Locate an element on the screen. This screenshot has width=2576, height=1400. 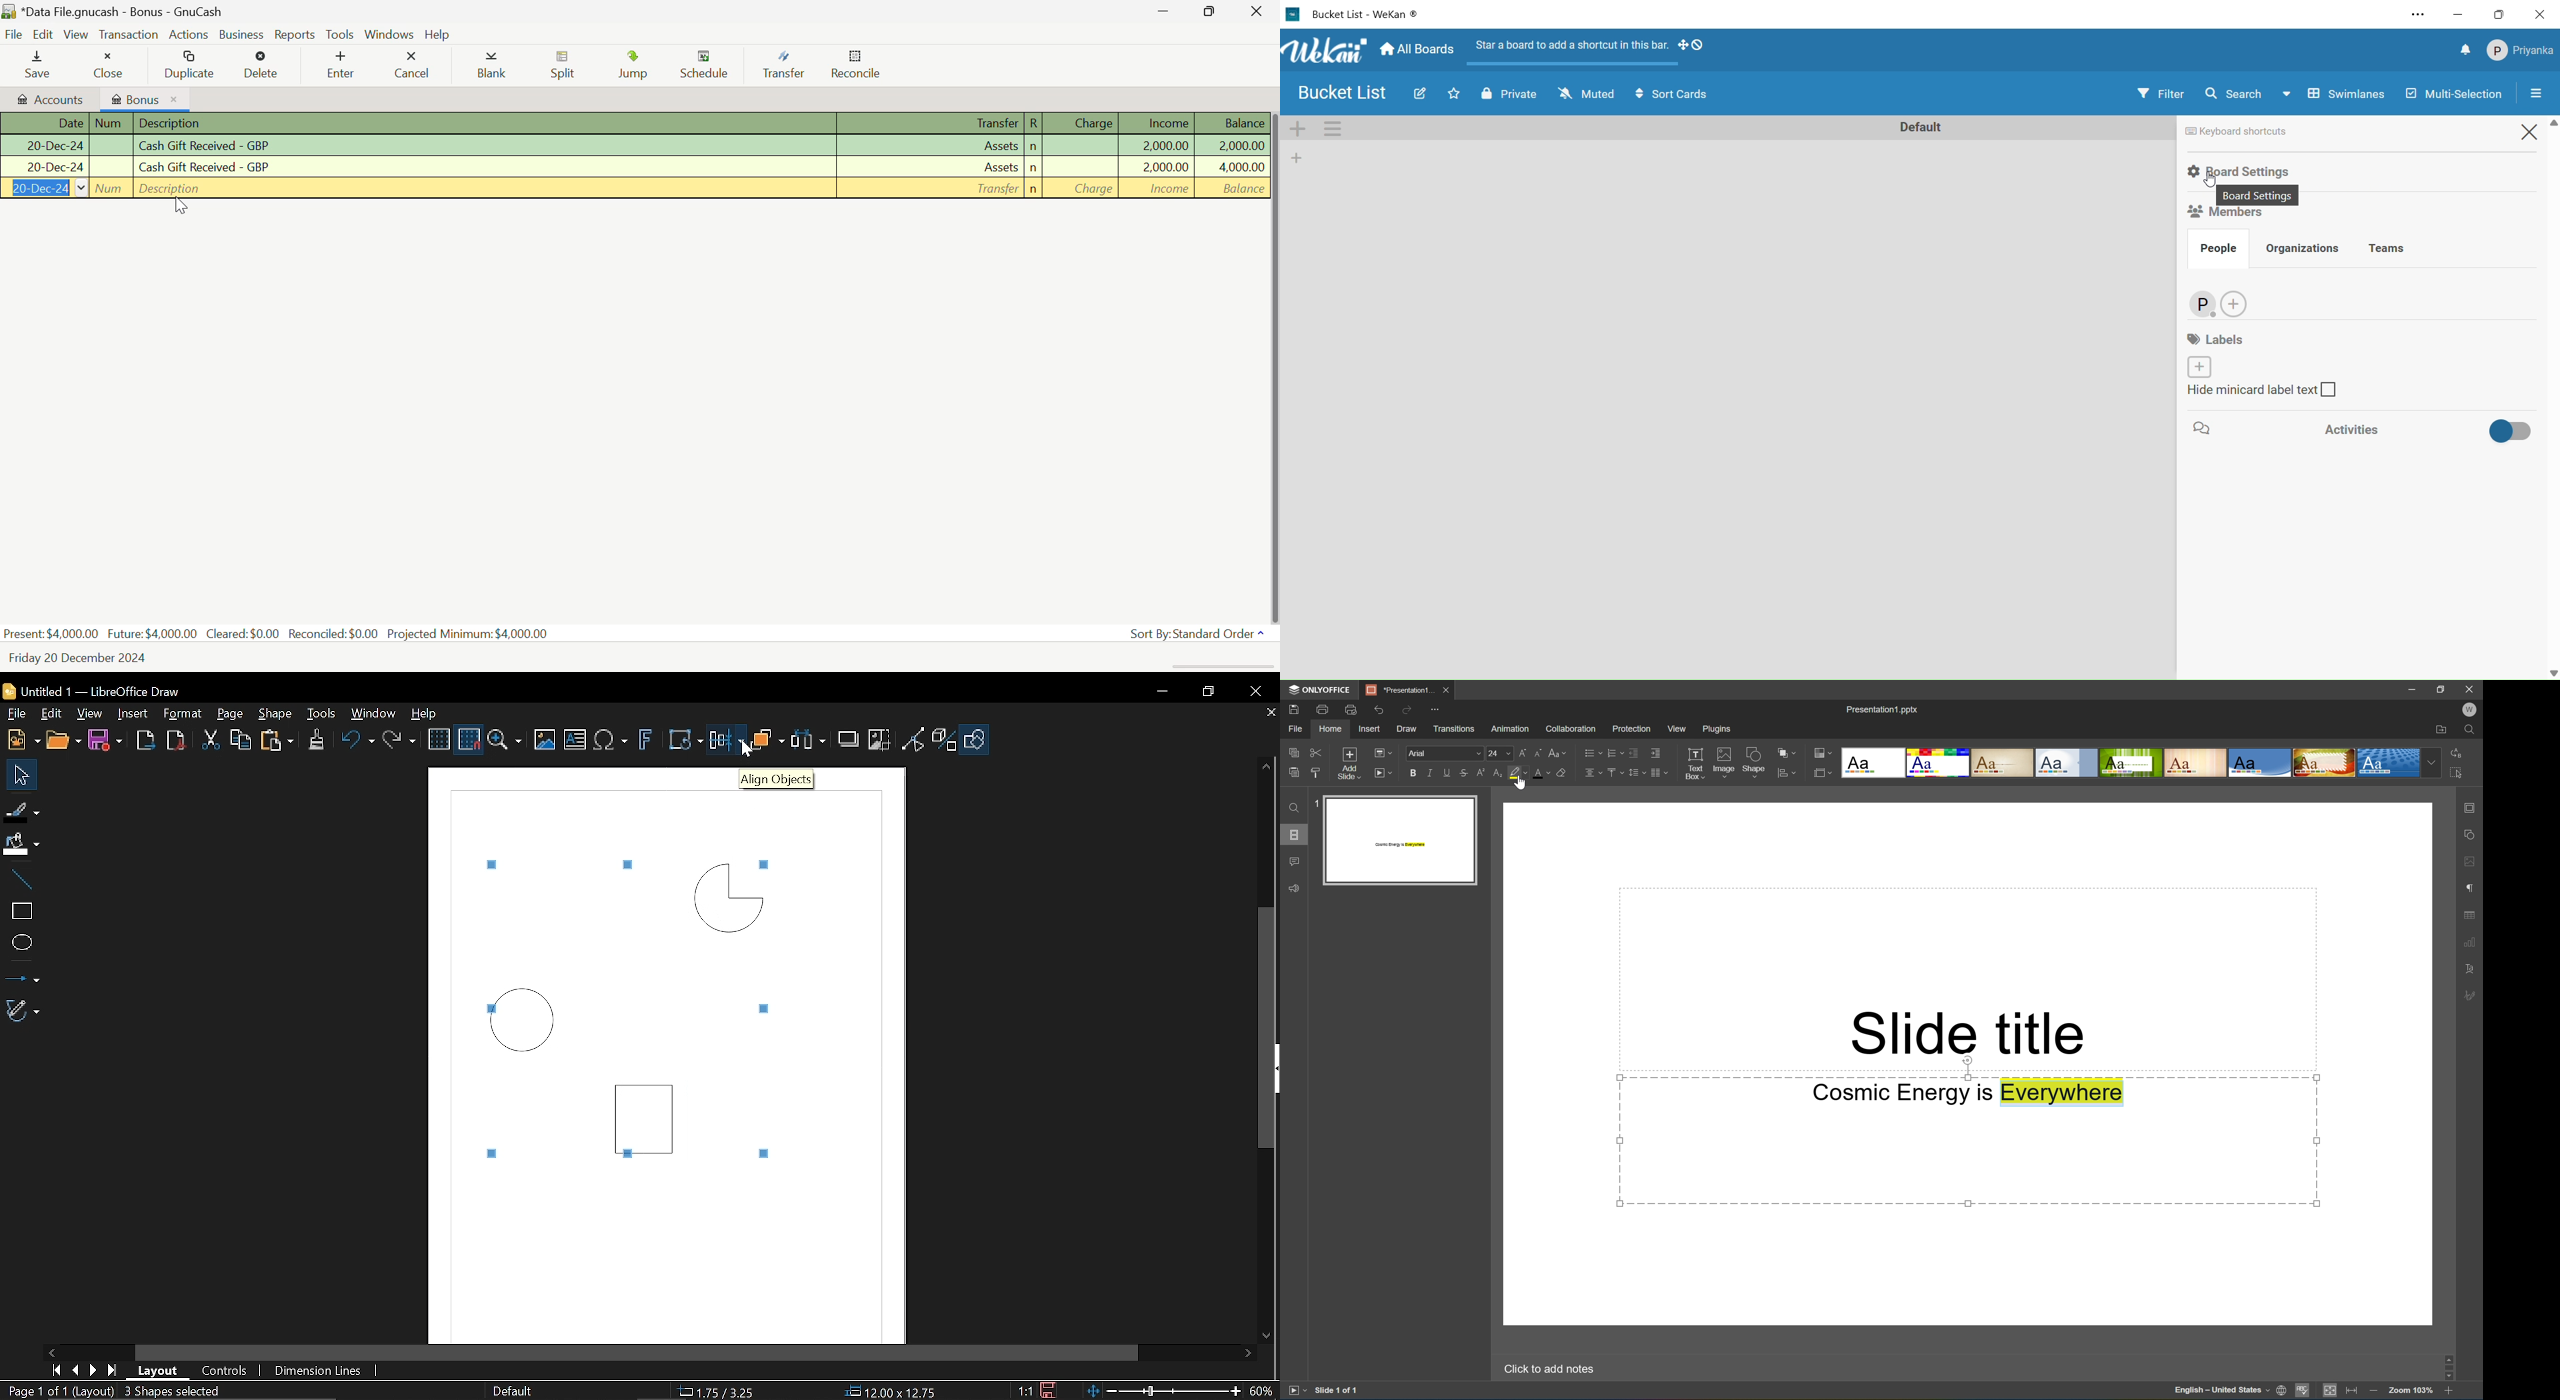
undo is located at coordinates (359, 742).